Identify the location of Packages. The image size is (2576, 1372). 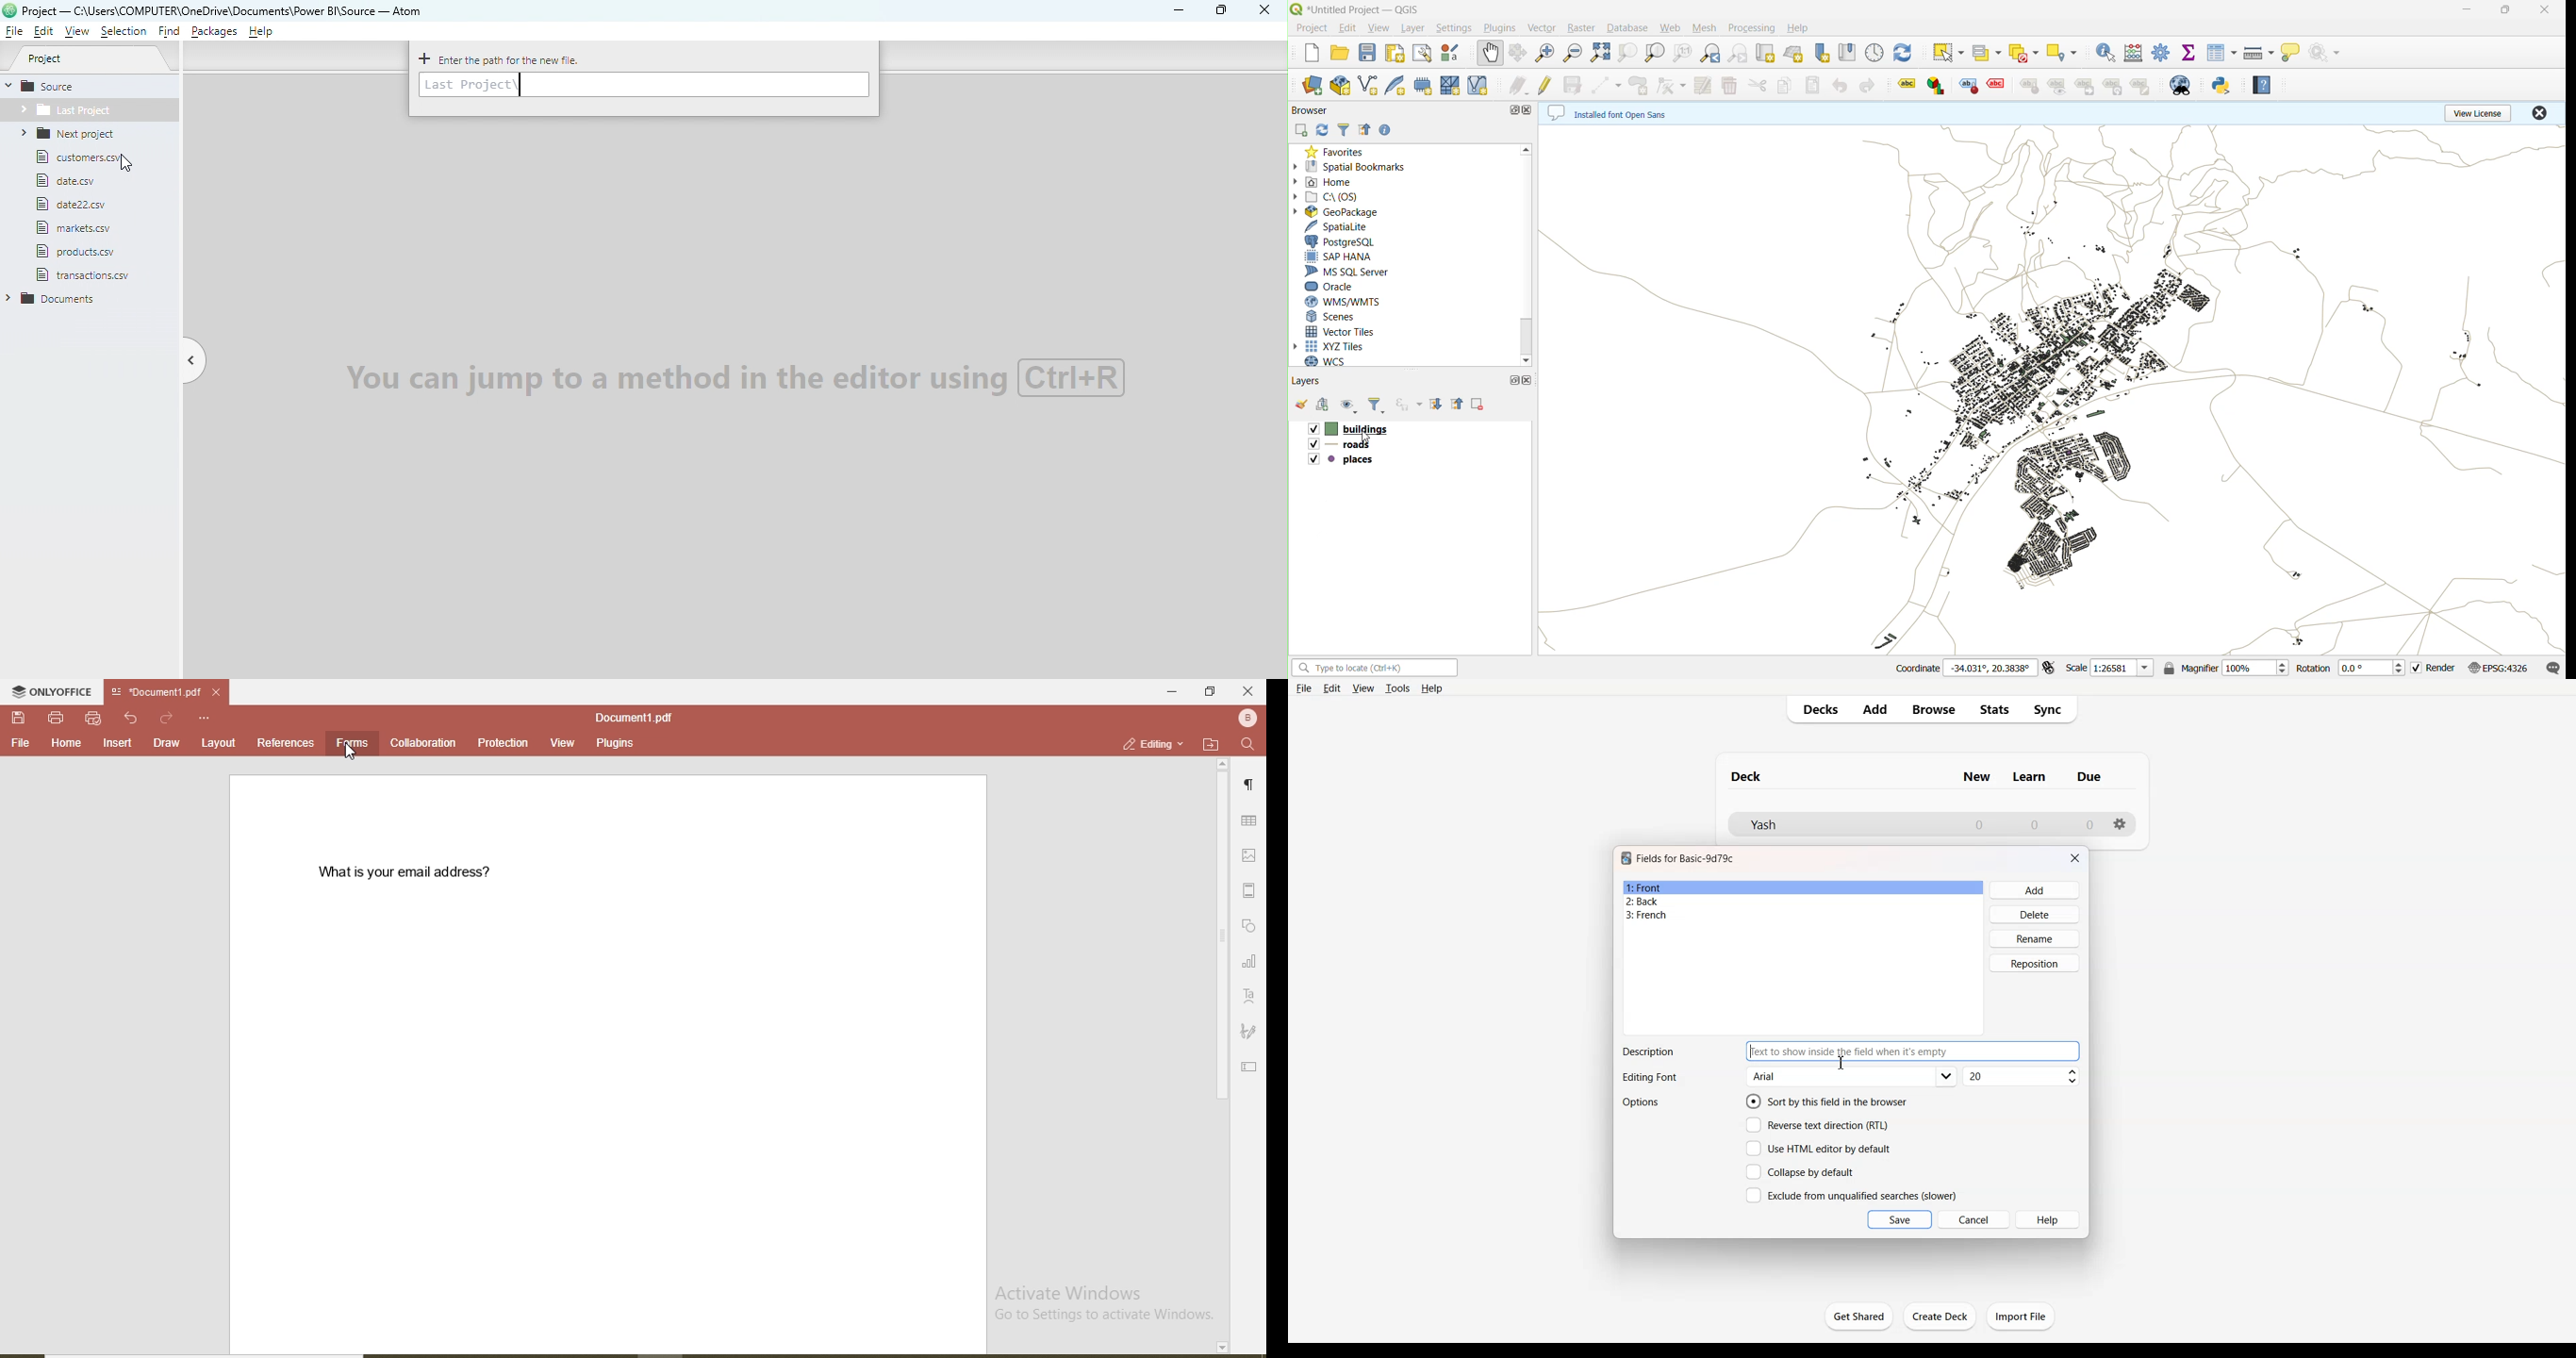
(216, 31).